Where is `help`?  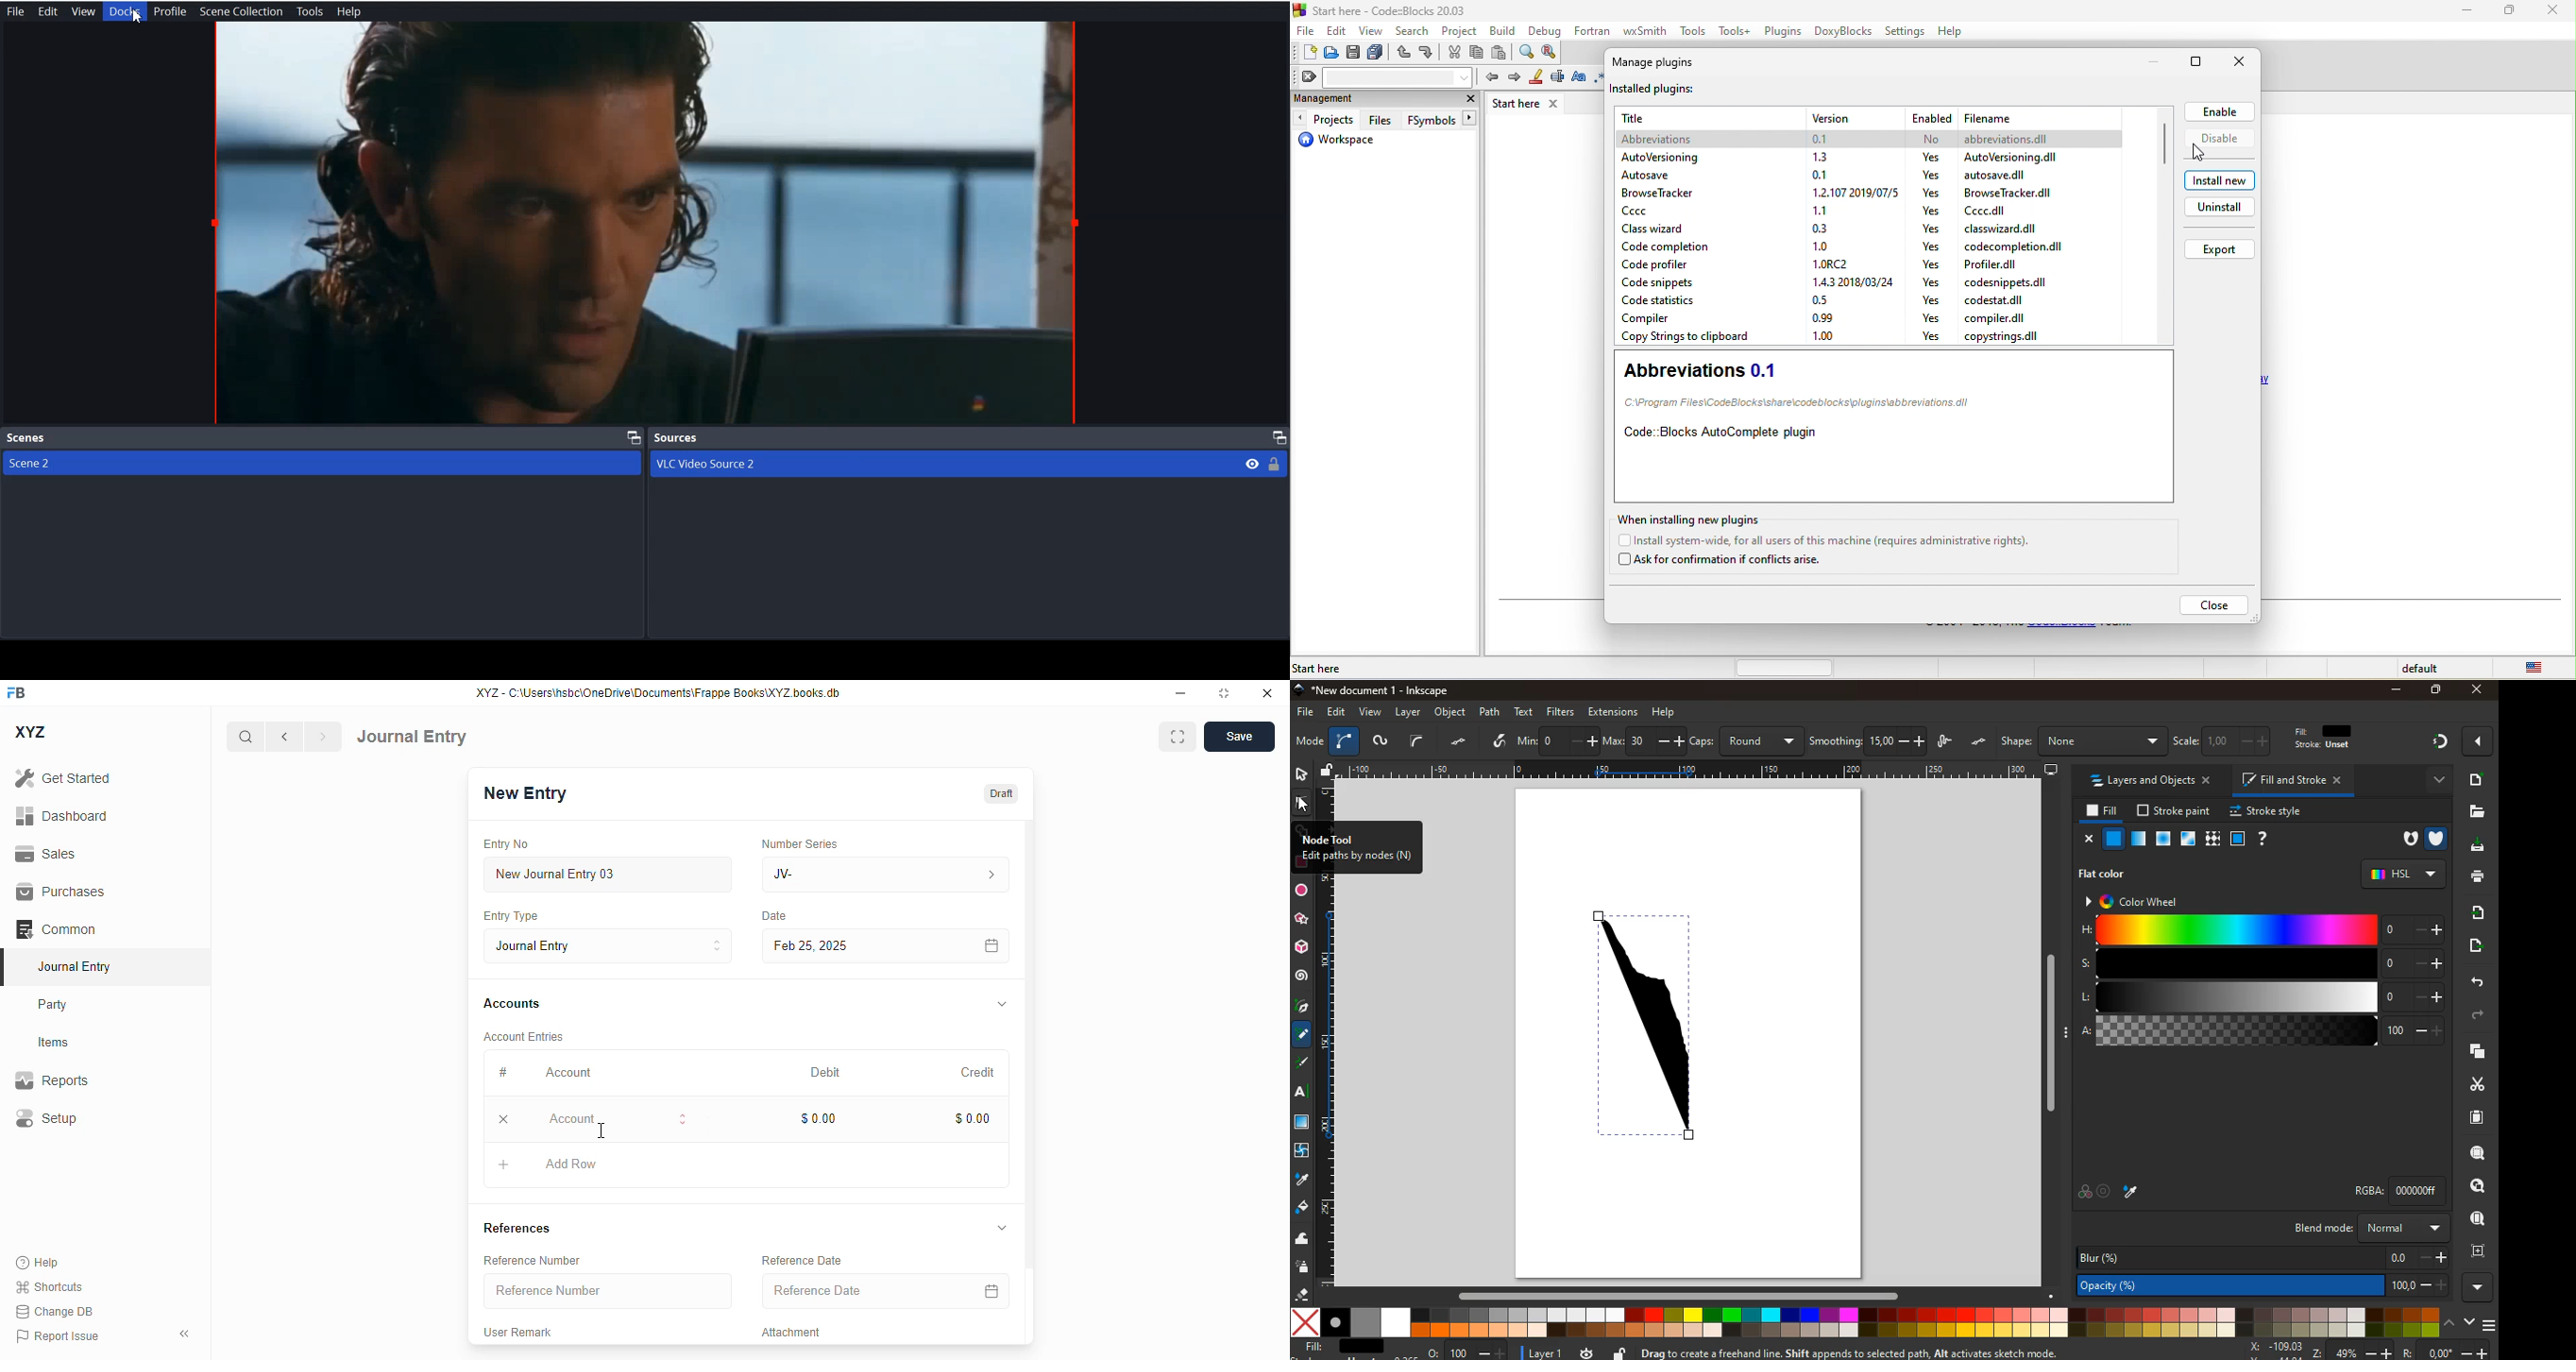 help is located at coordinates (1663, 713).